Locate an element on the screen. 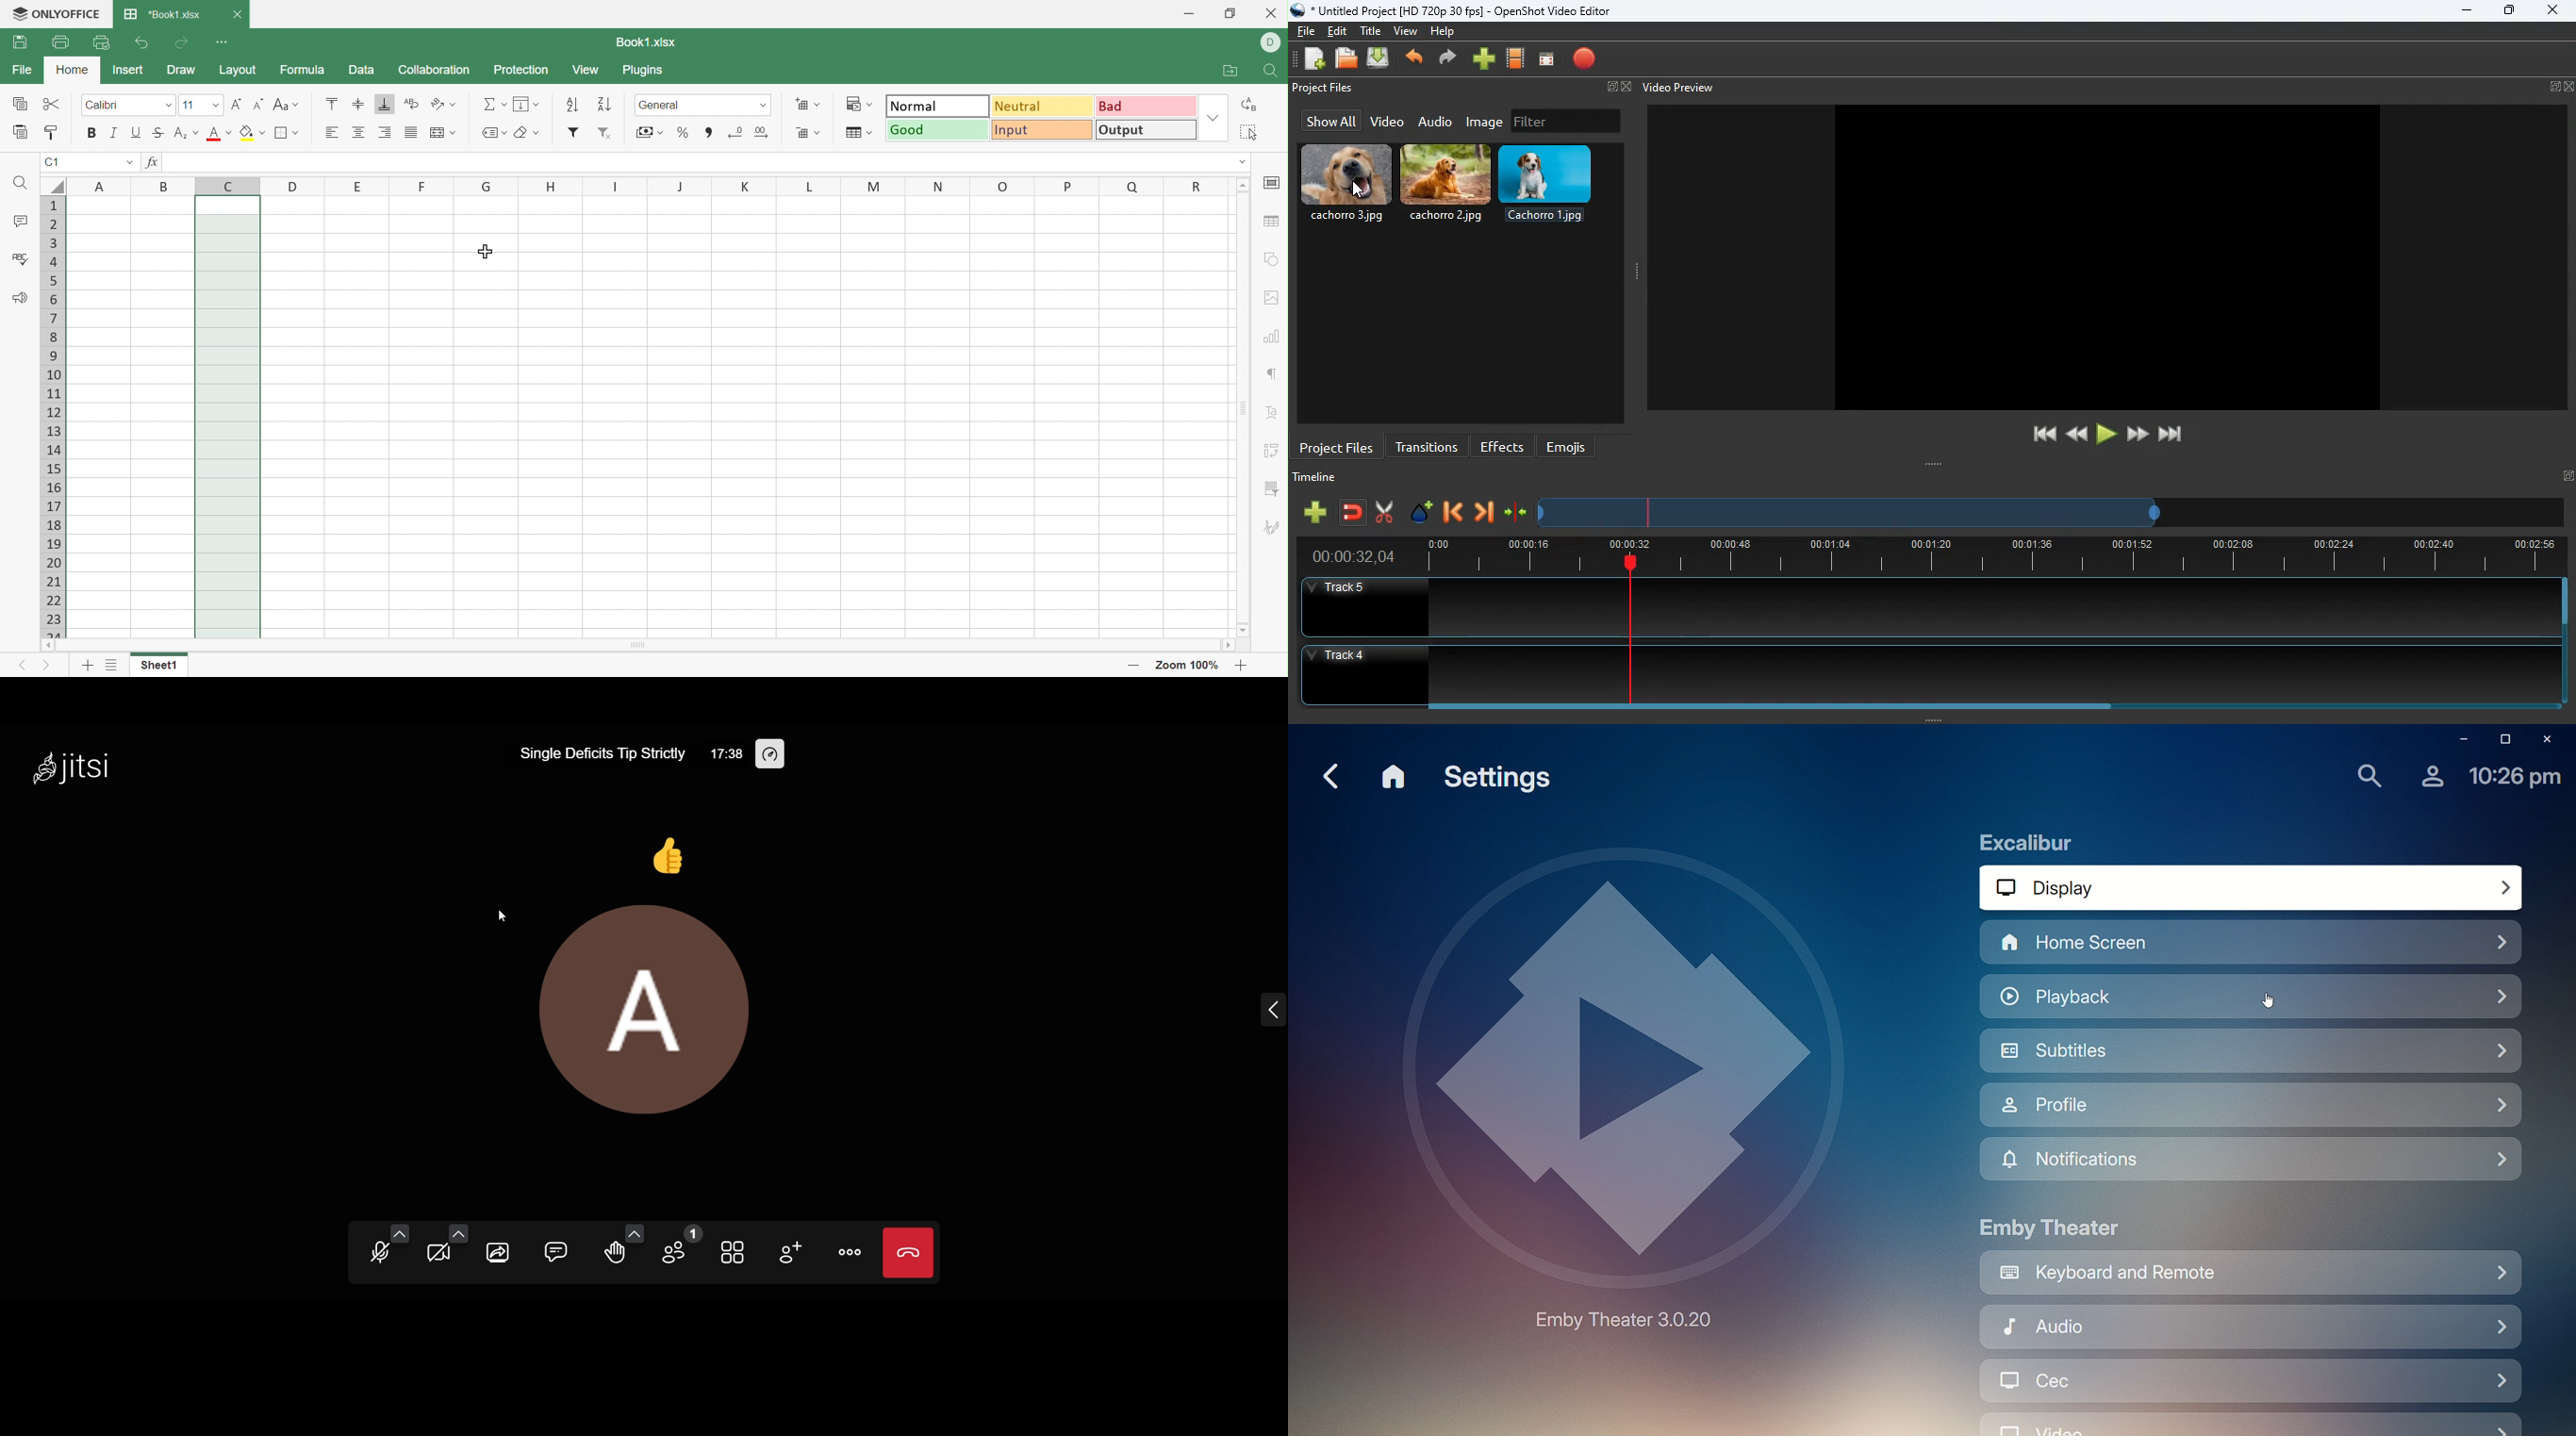  Horizontal slide bar is located at coordinates (1981, 706).